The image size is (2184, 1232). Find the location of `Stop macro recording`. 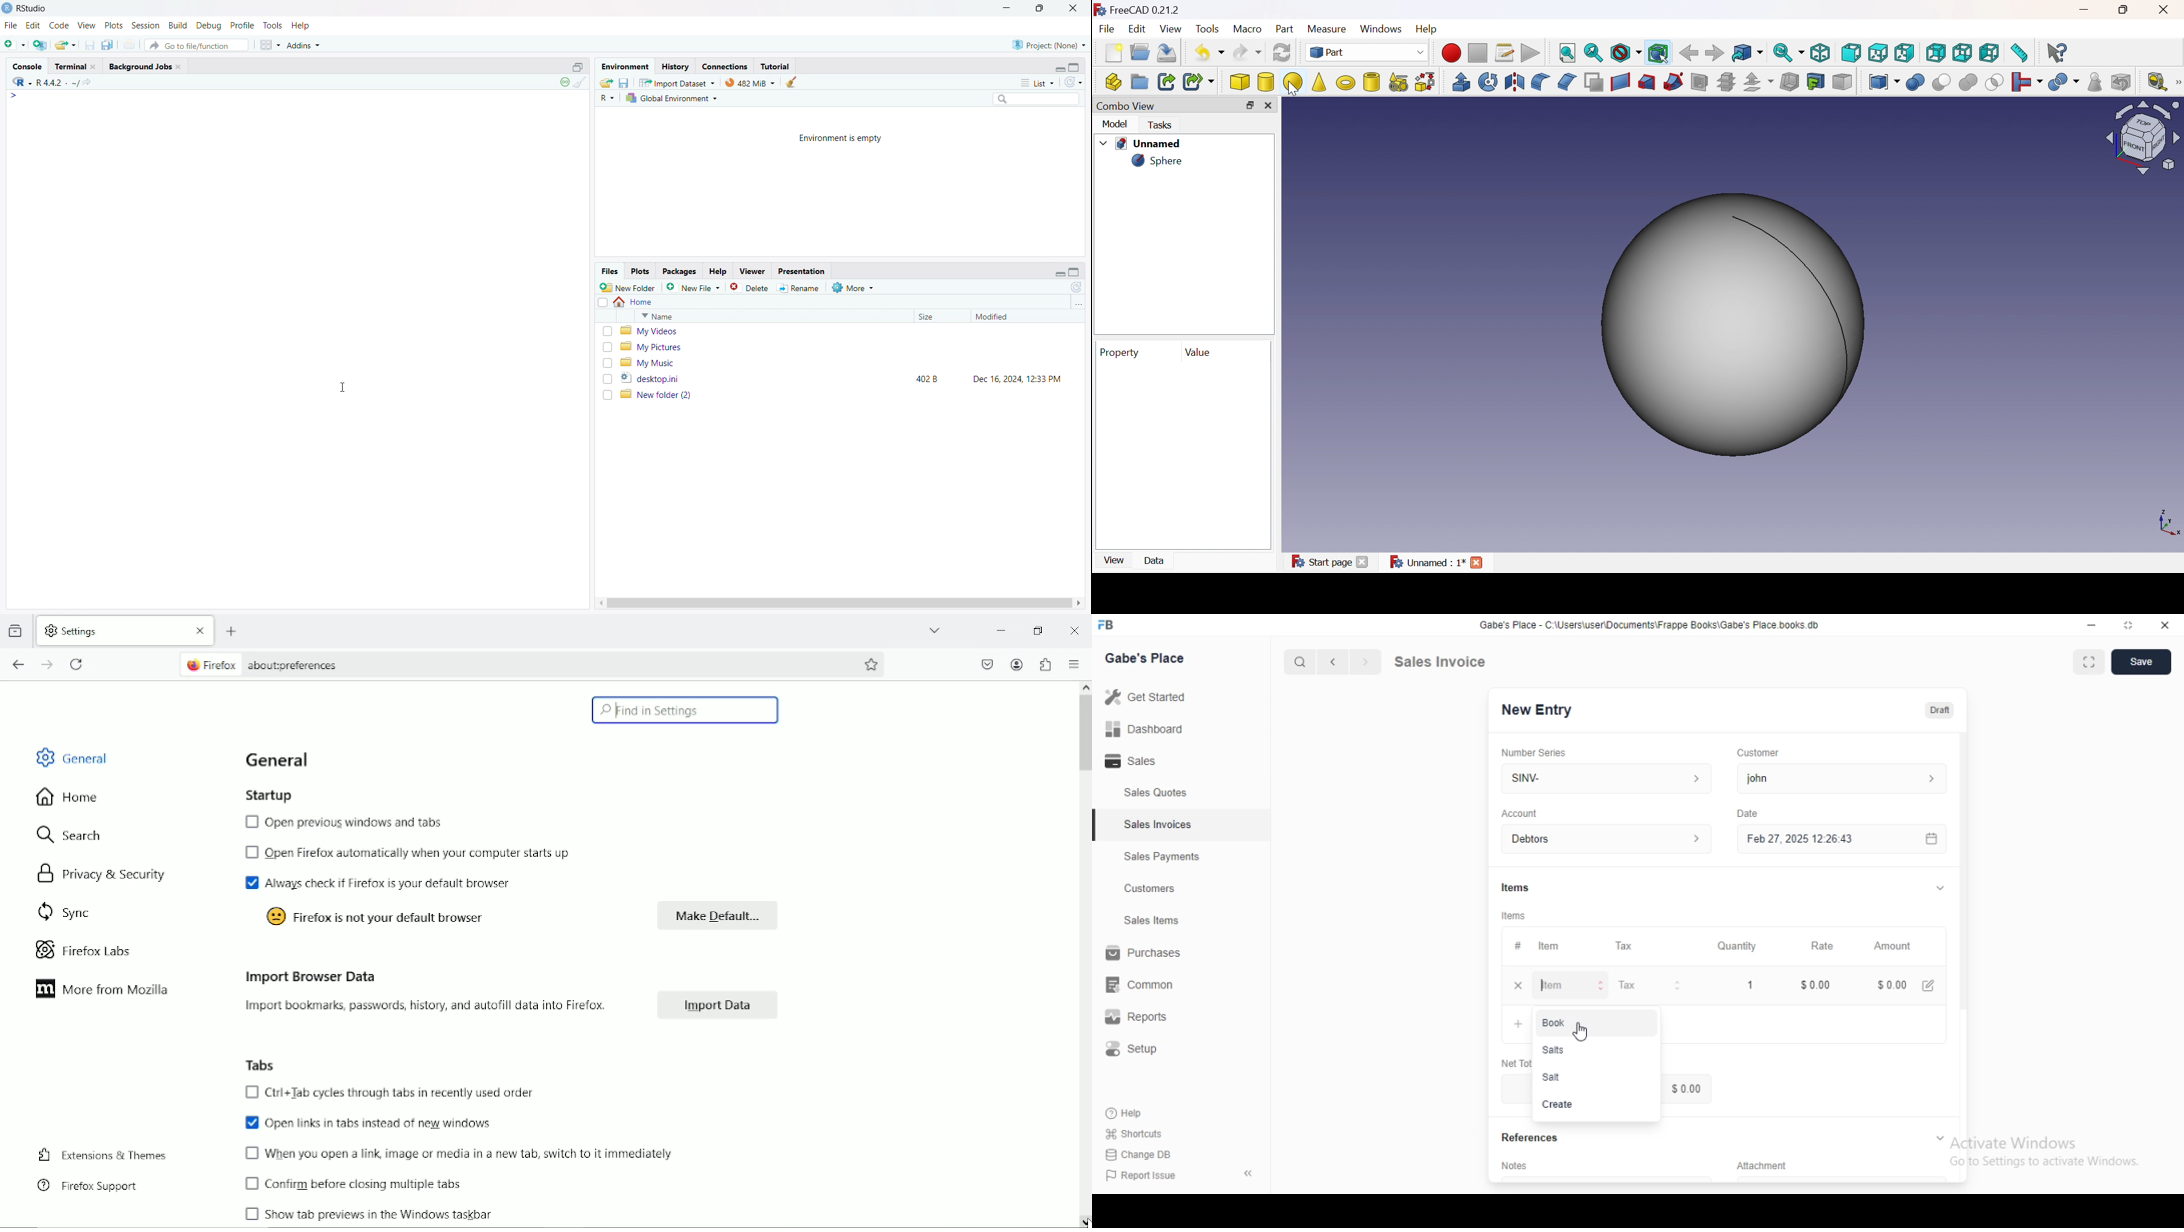

Stop macro recording is located at coordinates (1477, 52).